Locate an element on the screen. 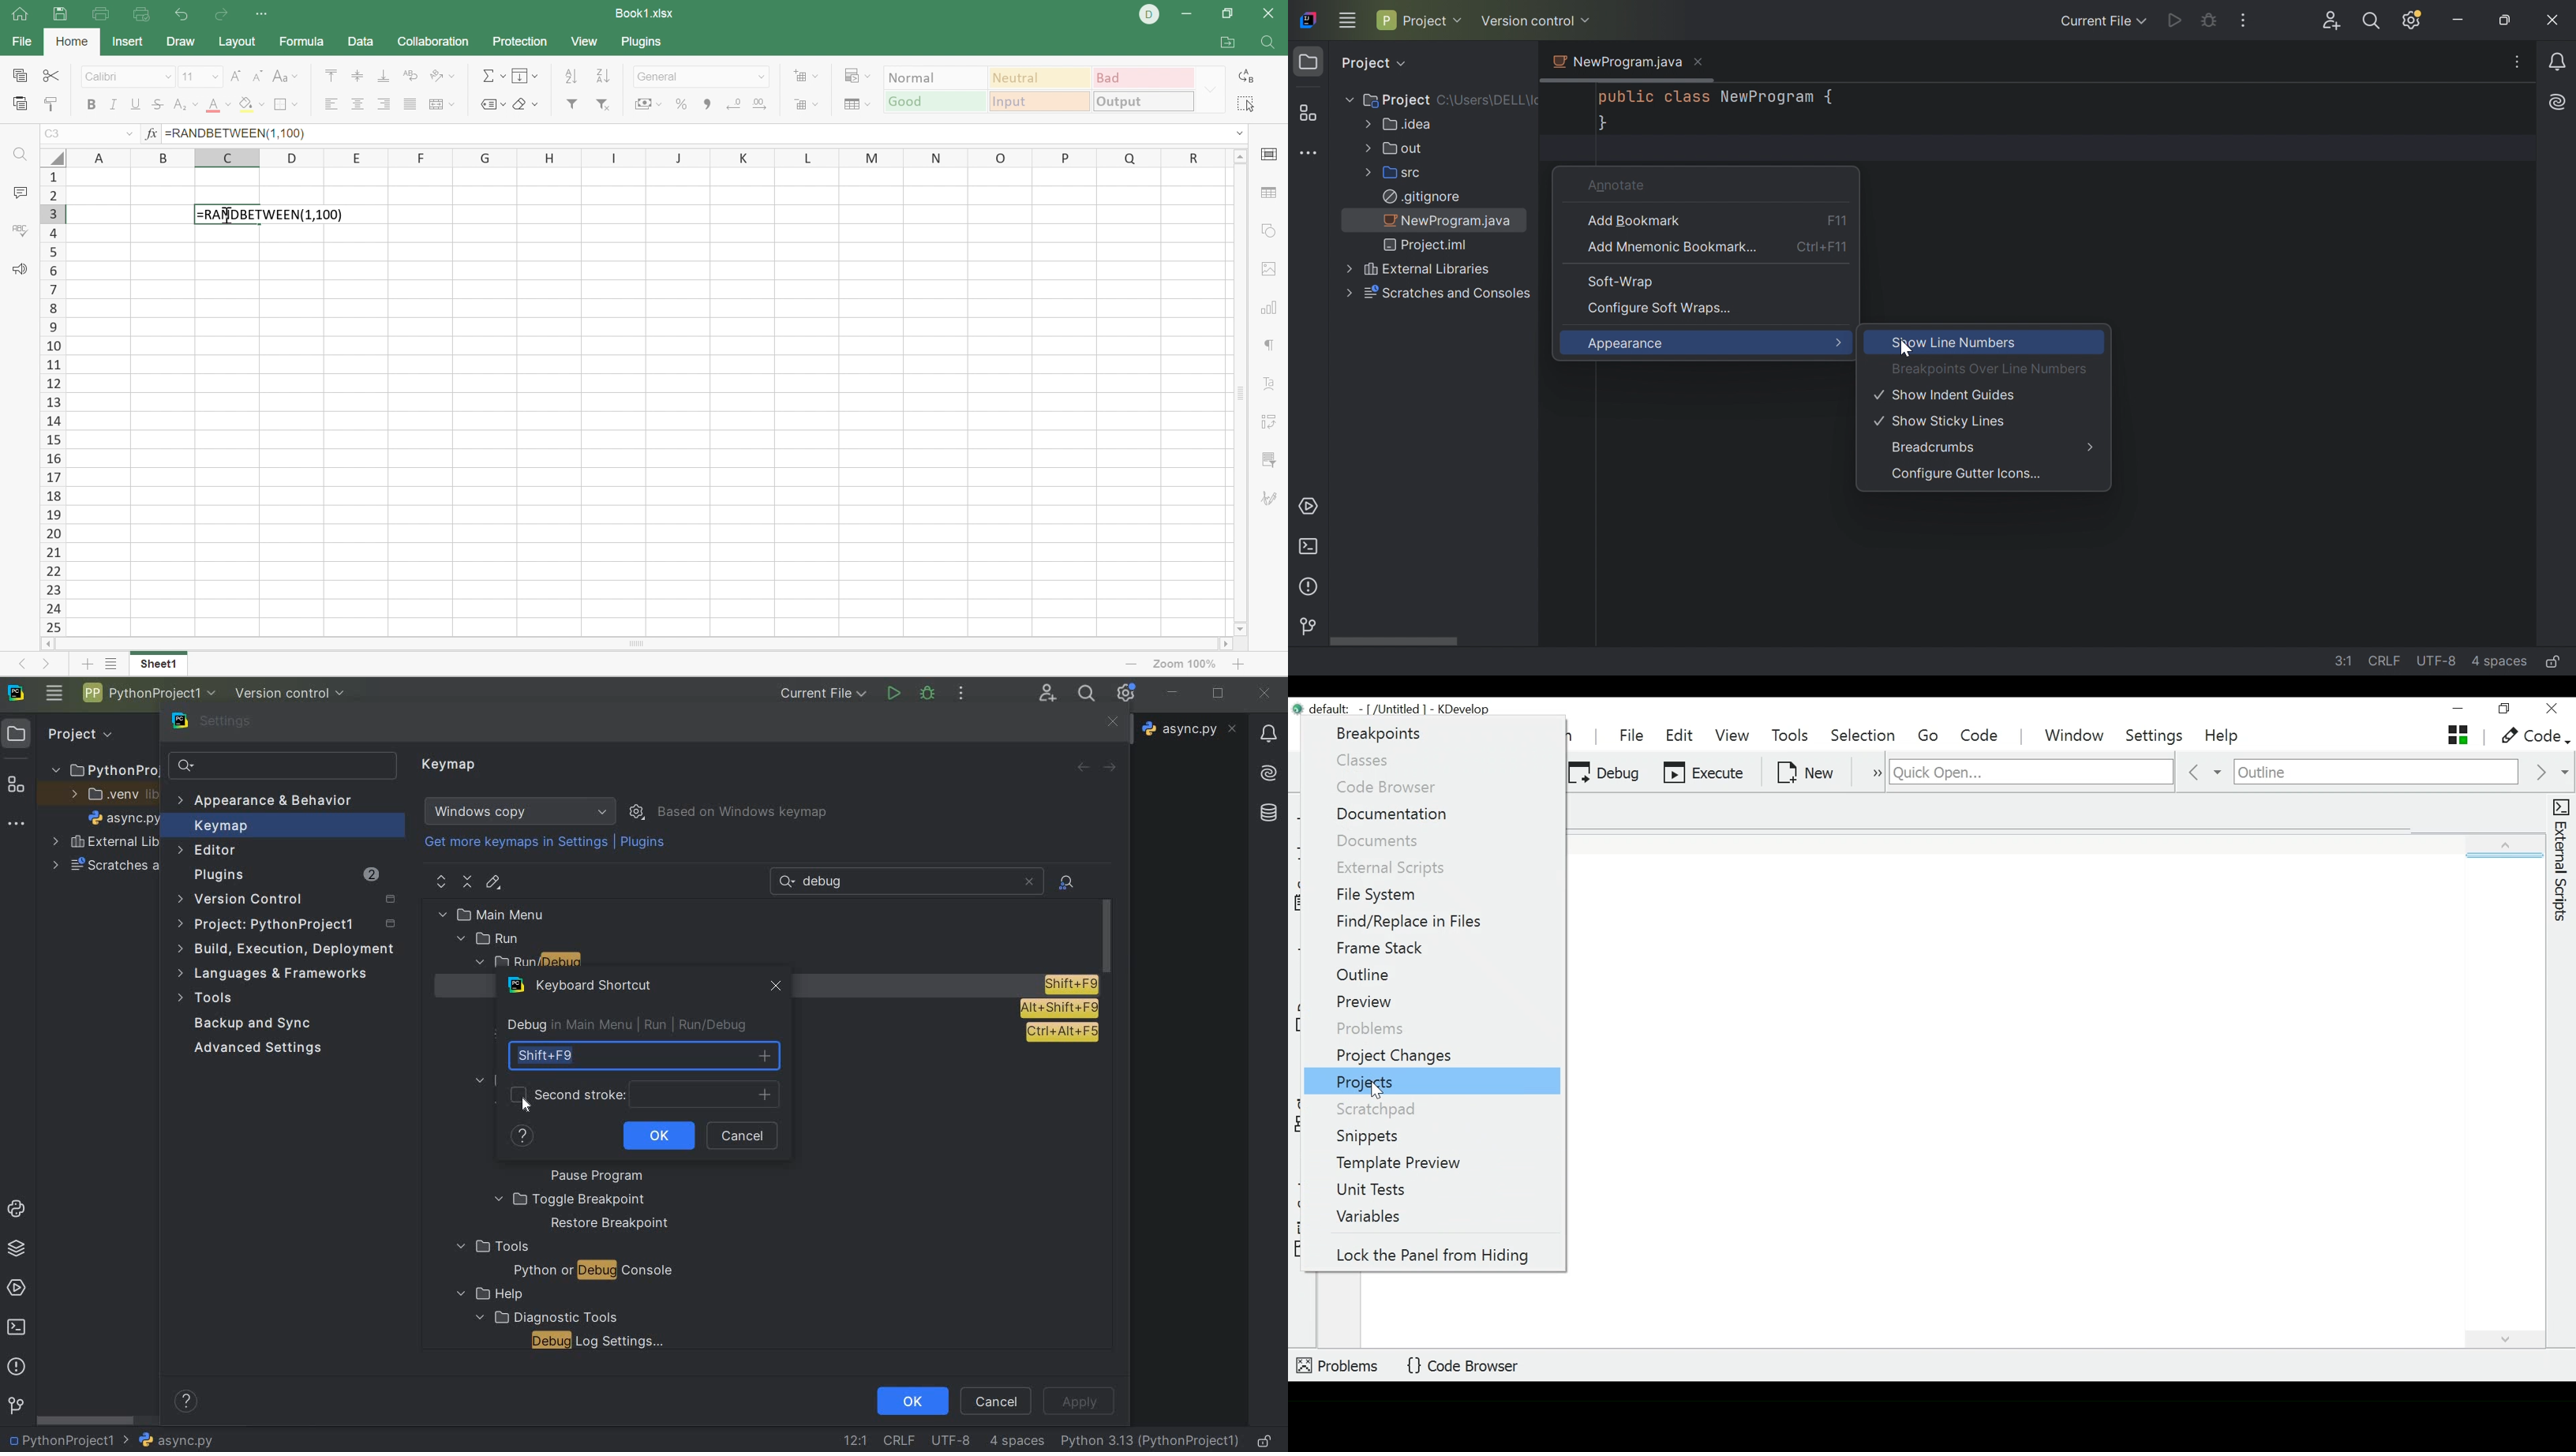  Drop Down is located at coordinates (1367, 172).